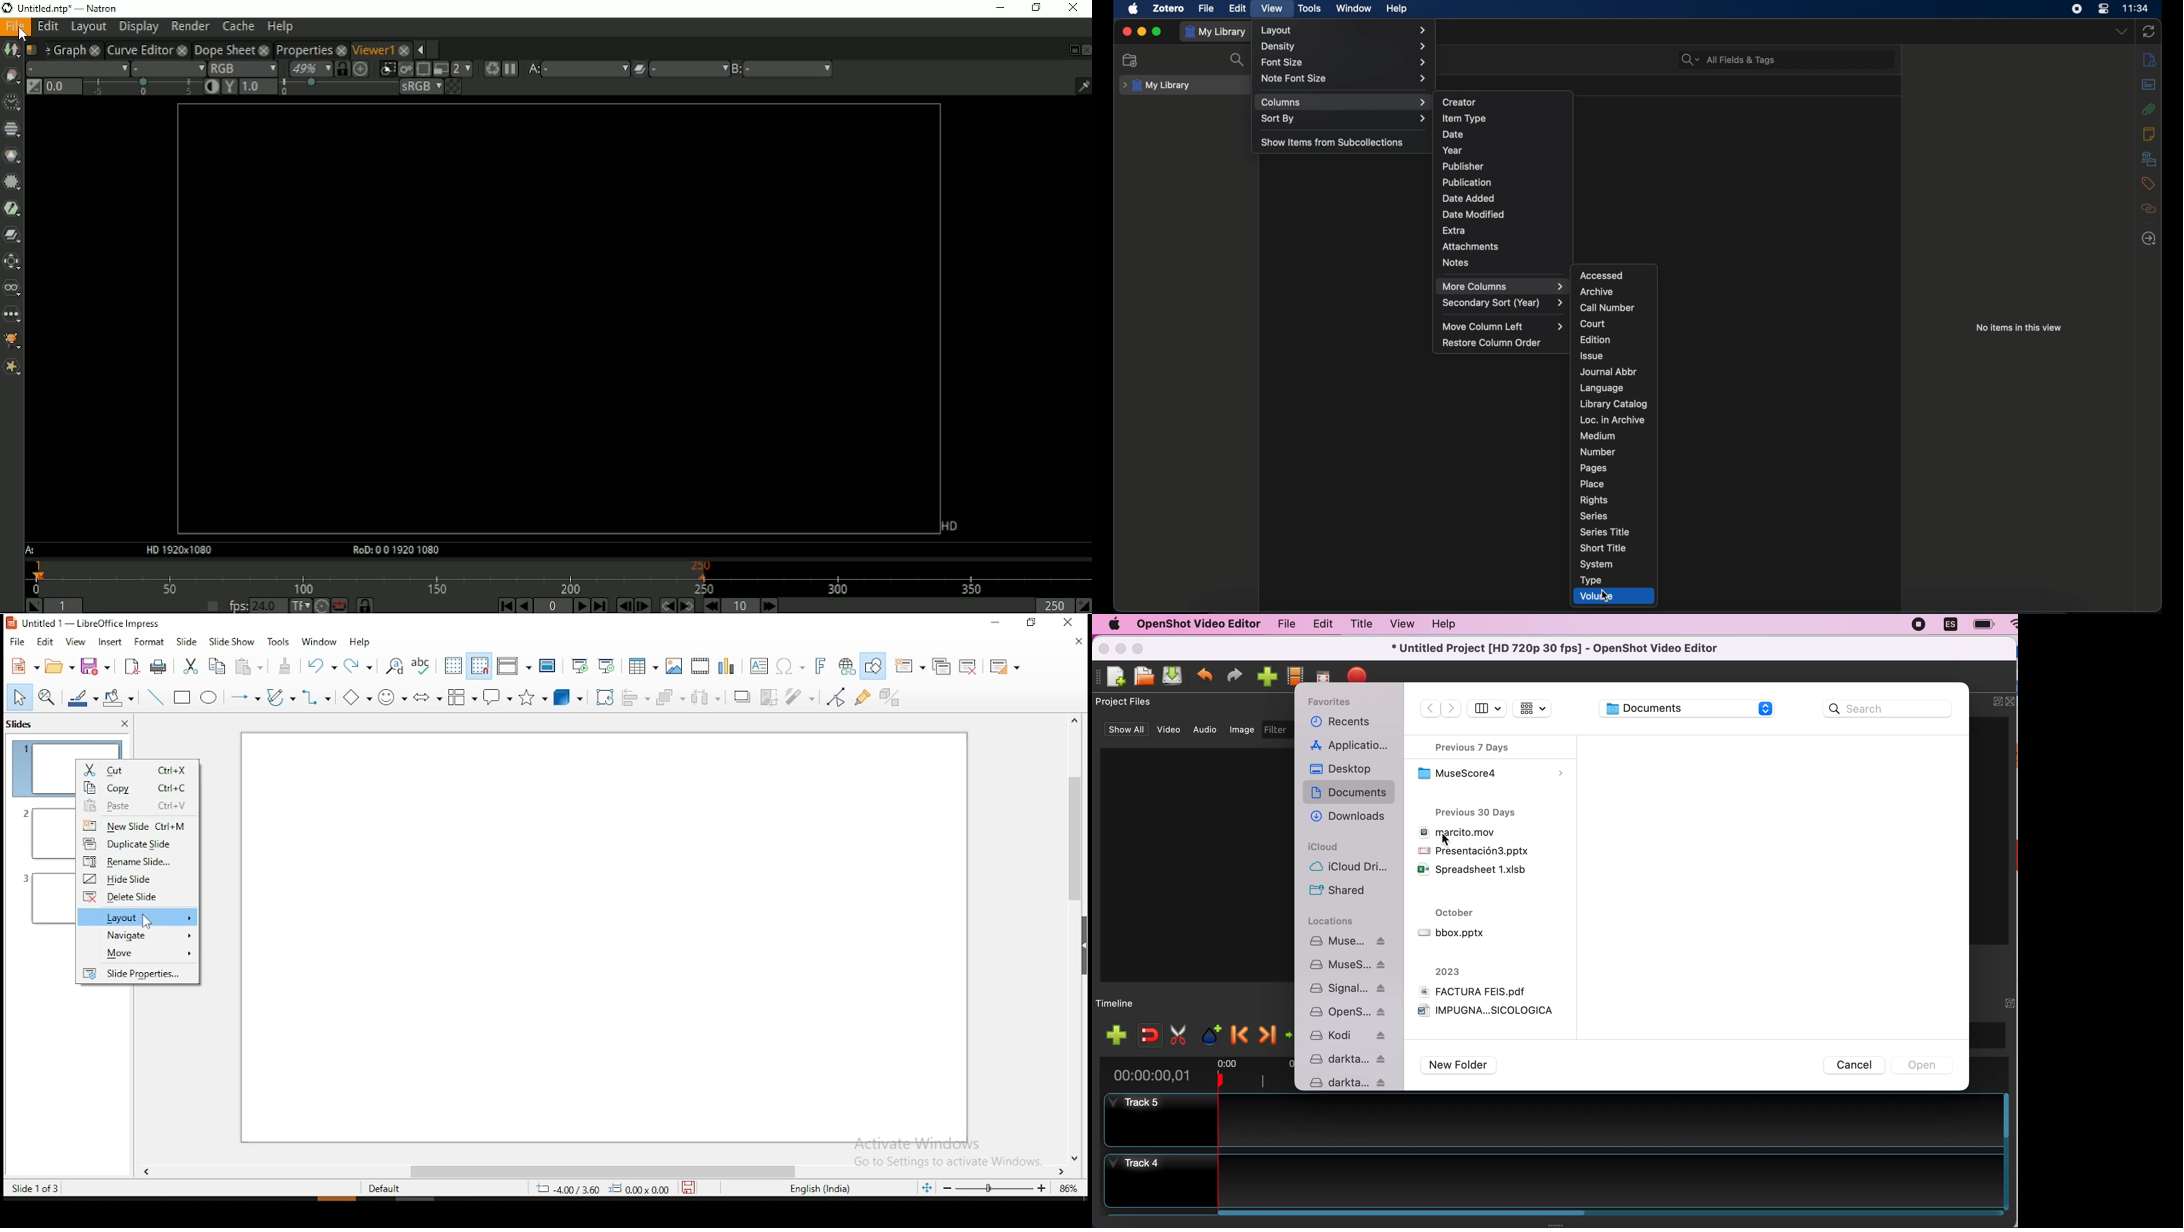  What do you see at coordinates (1157, 31) in the screenshot?
I see `maximize` at bounding box center [1157, 31].